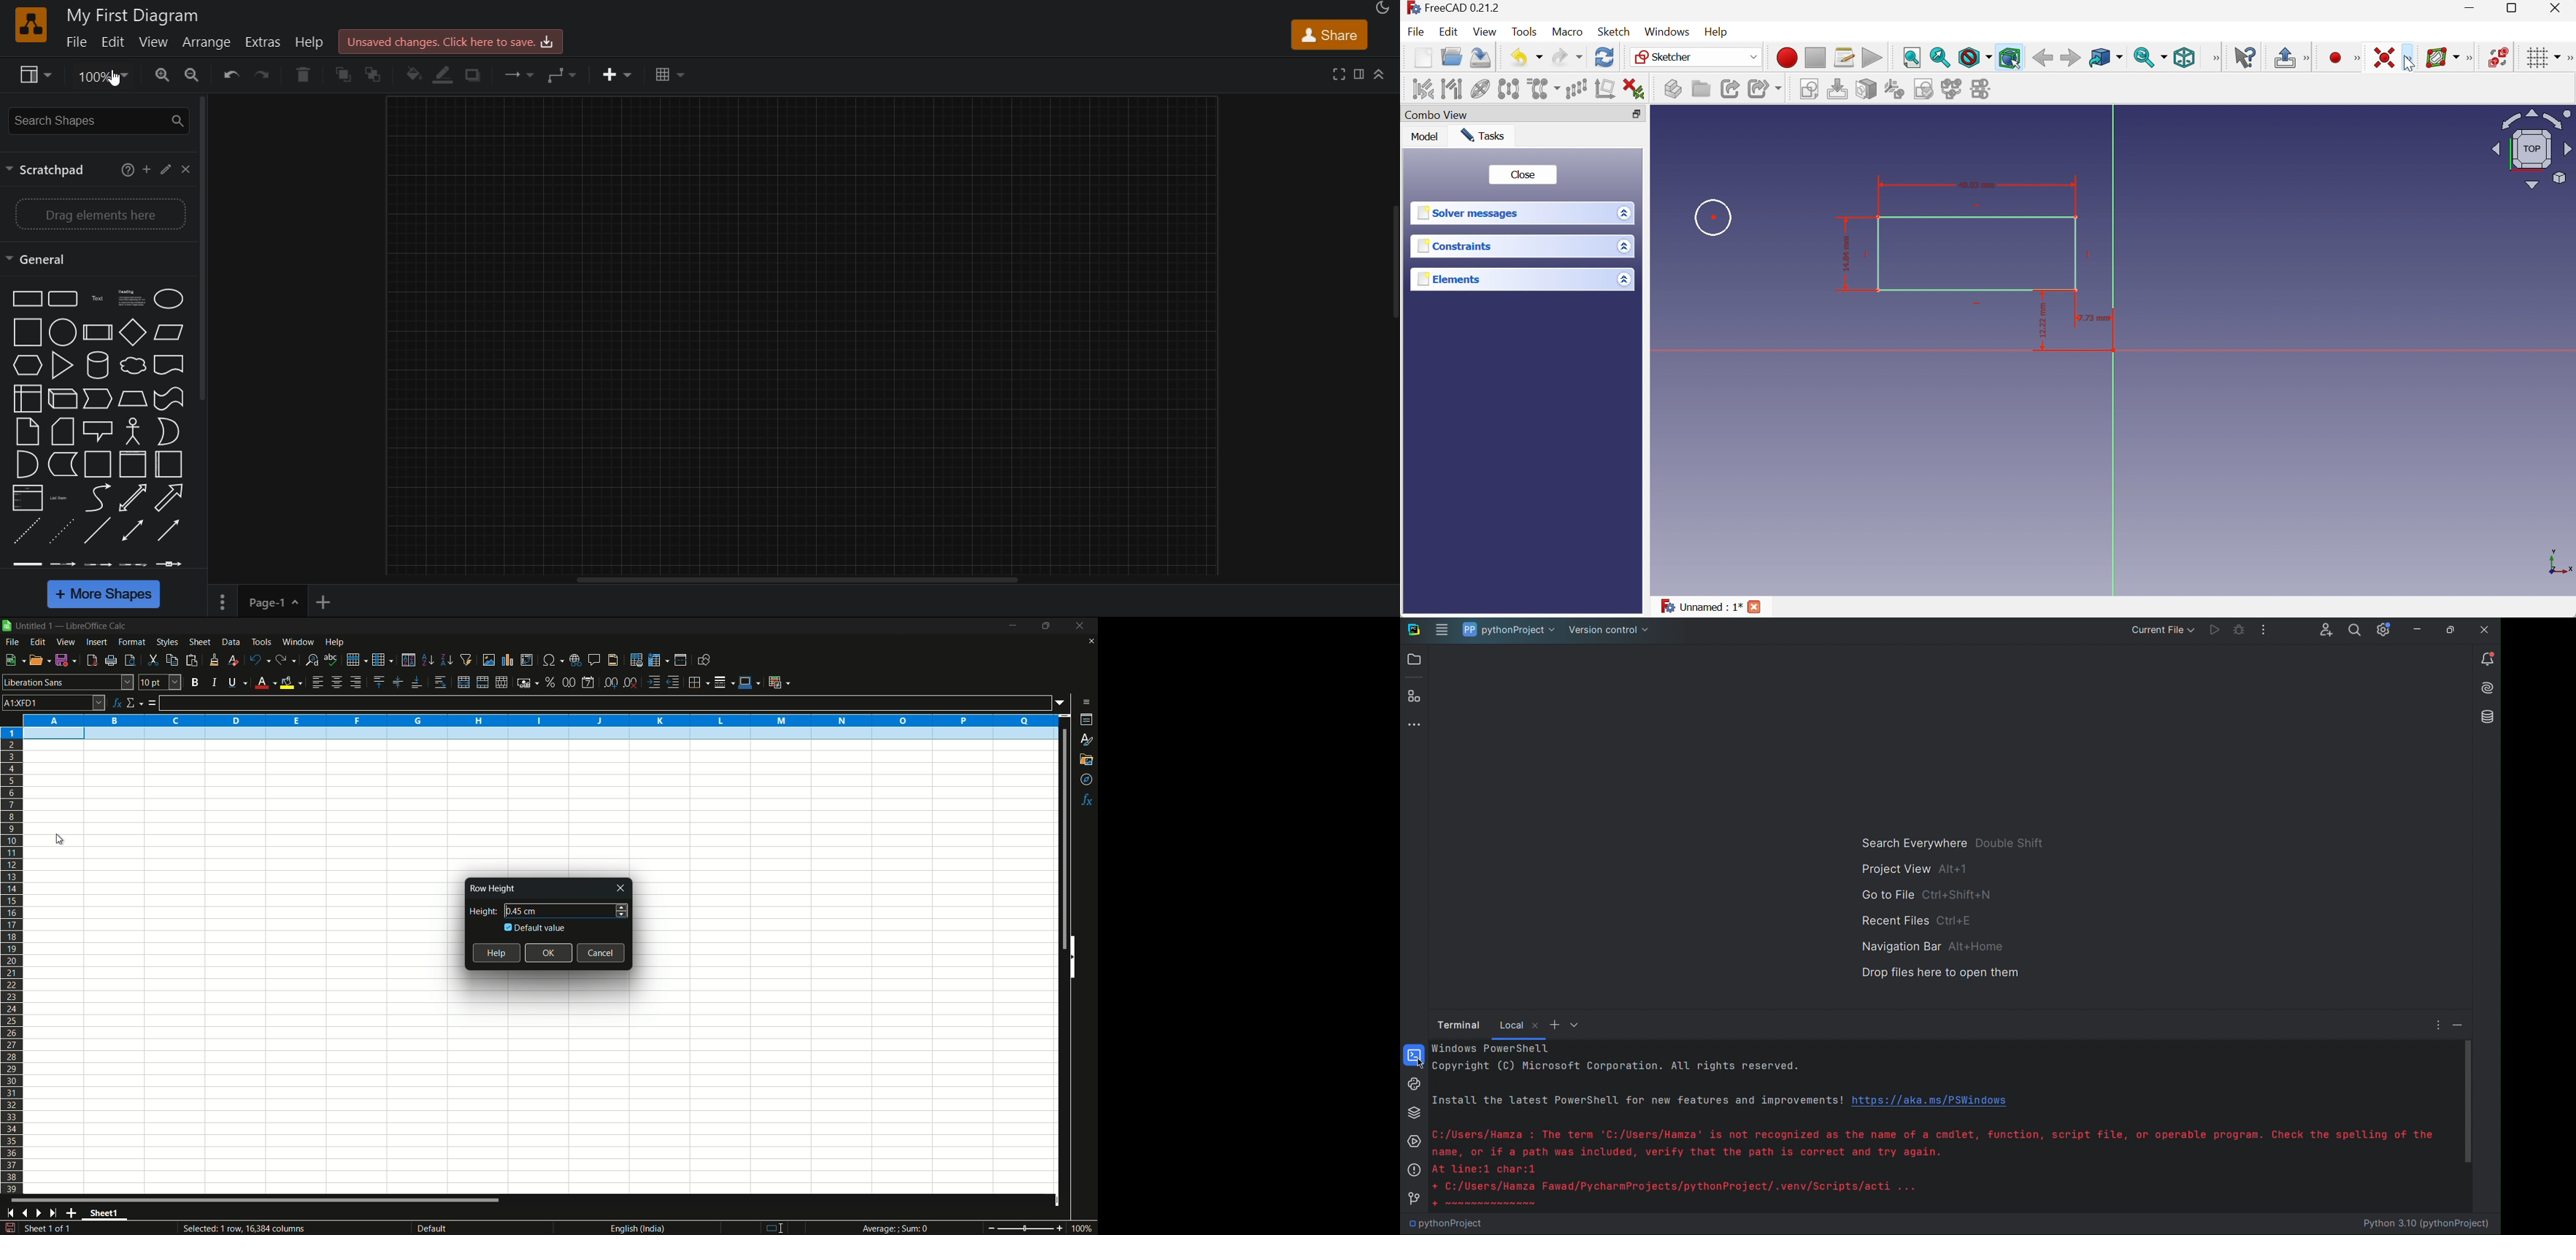 The width and height of the screenshot is (2576, 1260). I want to click on Leave sketch, so click(2285, 58).